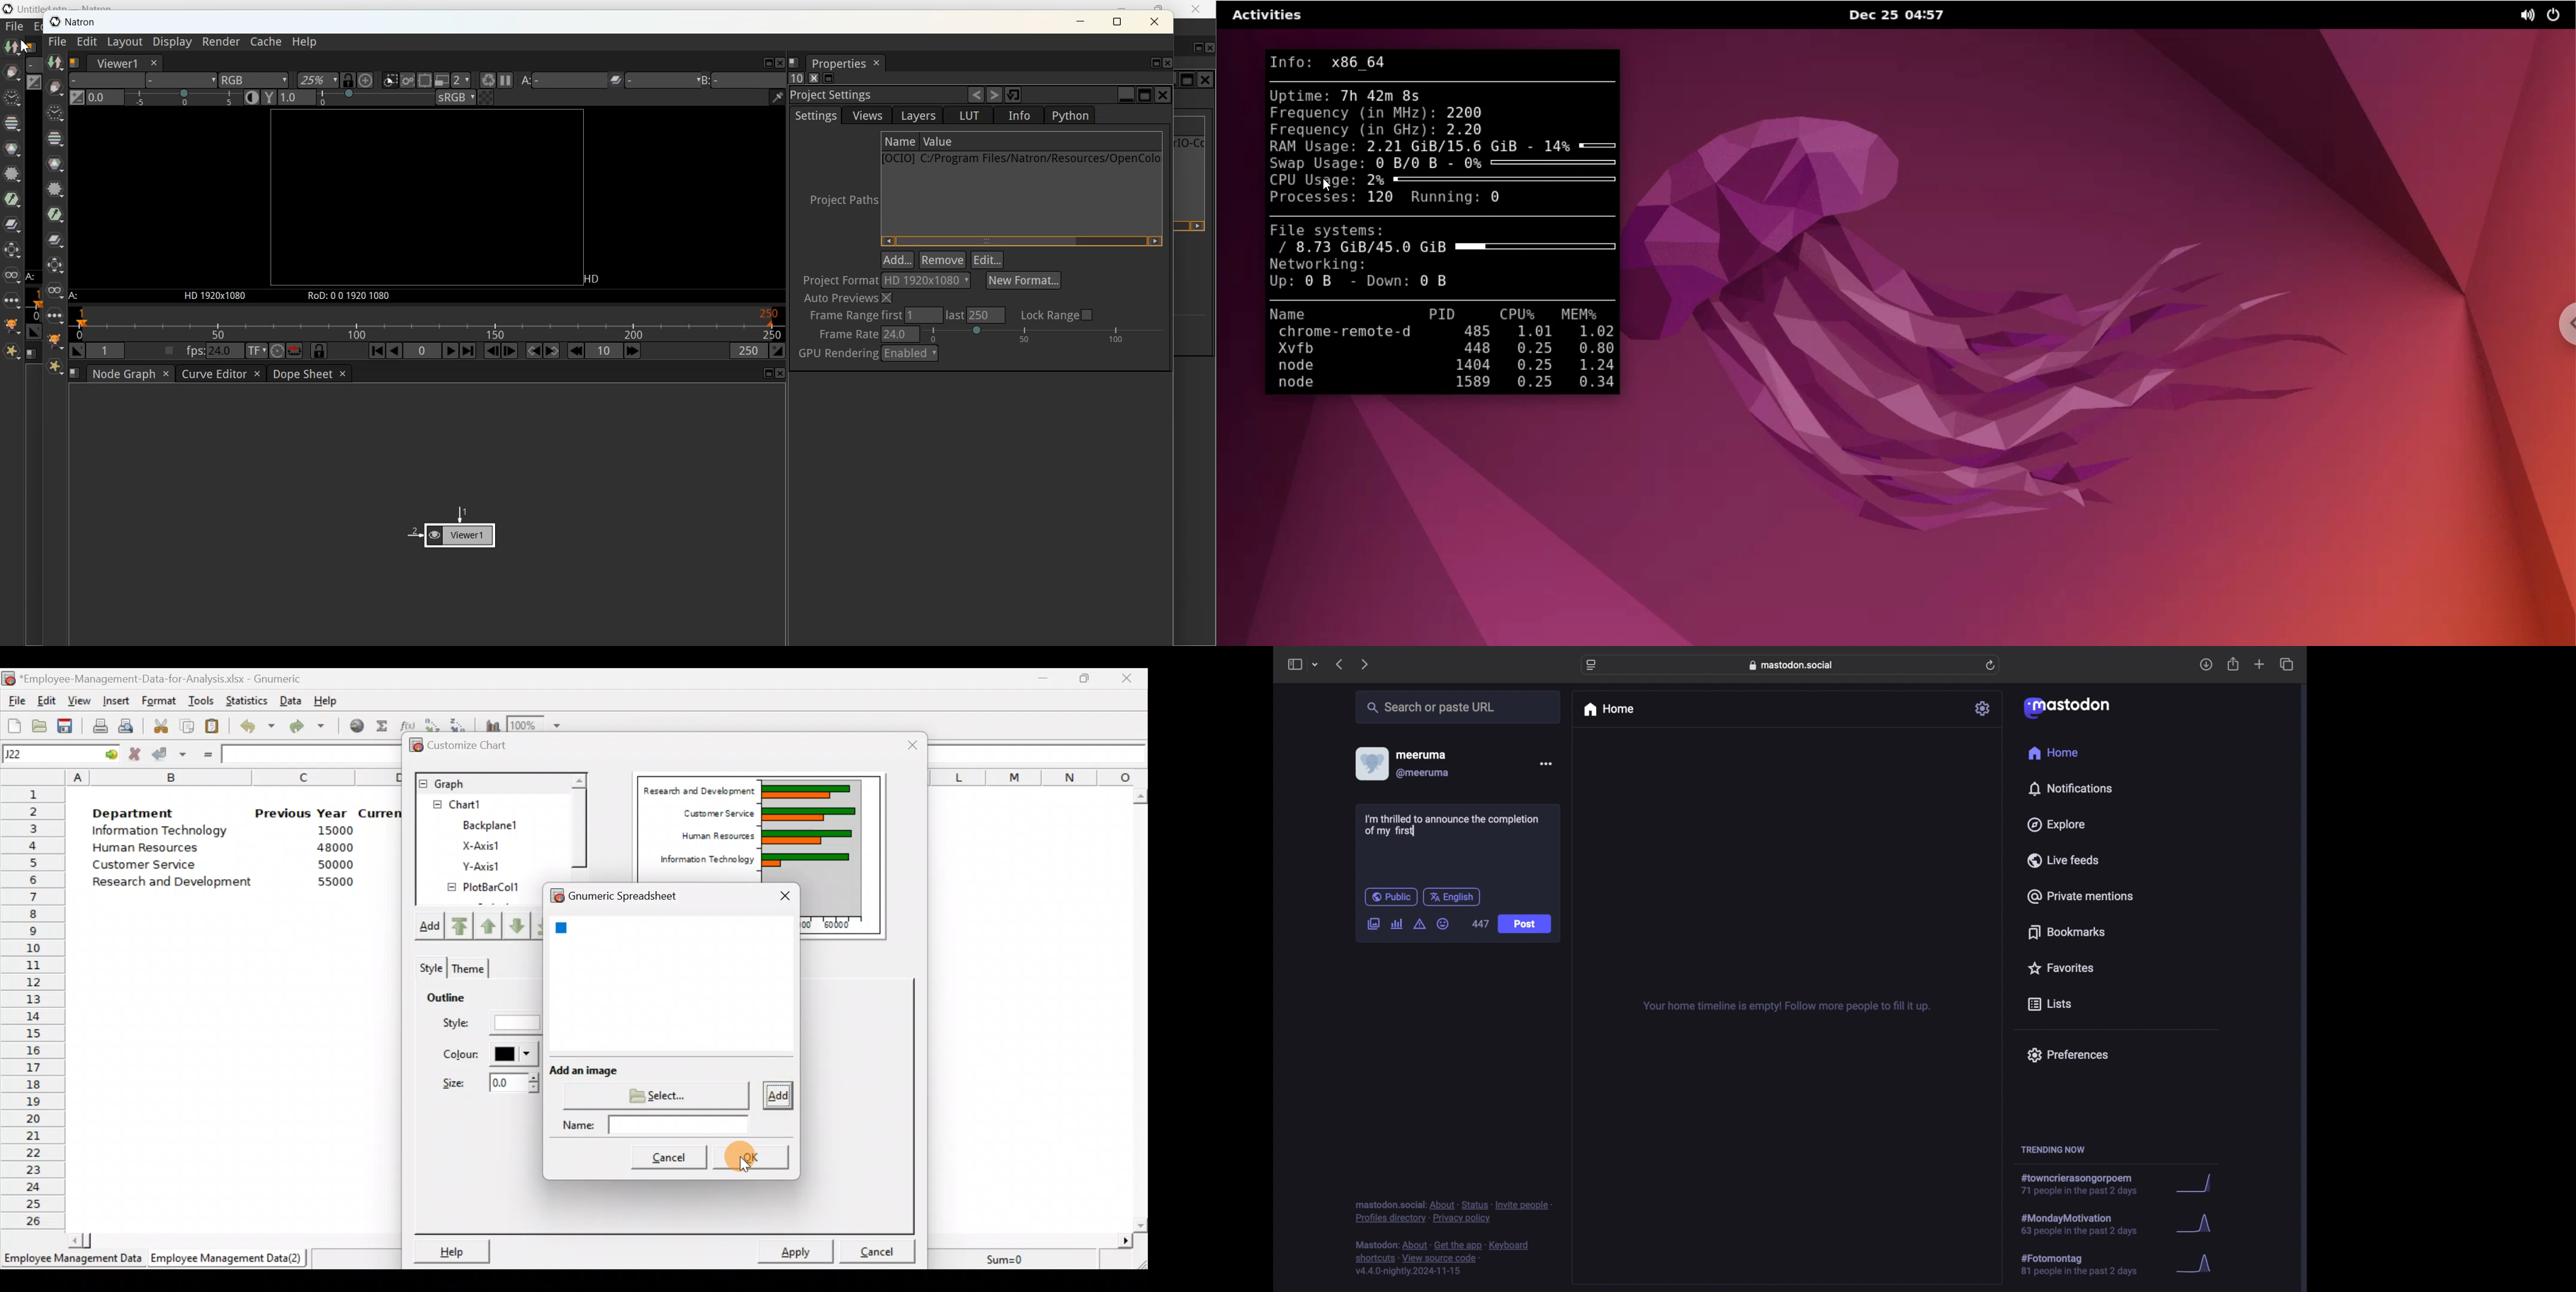 The width and height of the screenshot is (2576, 1316). Describe the element at coordinates (783, 895) in the screenshot. I see `Close` at that location.